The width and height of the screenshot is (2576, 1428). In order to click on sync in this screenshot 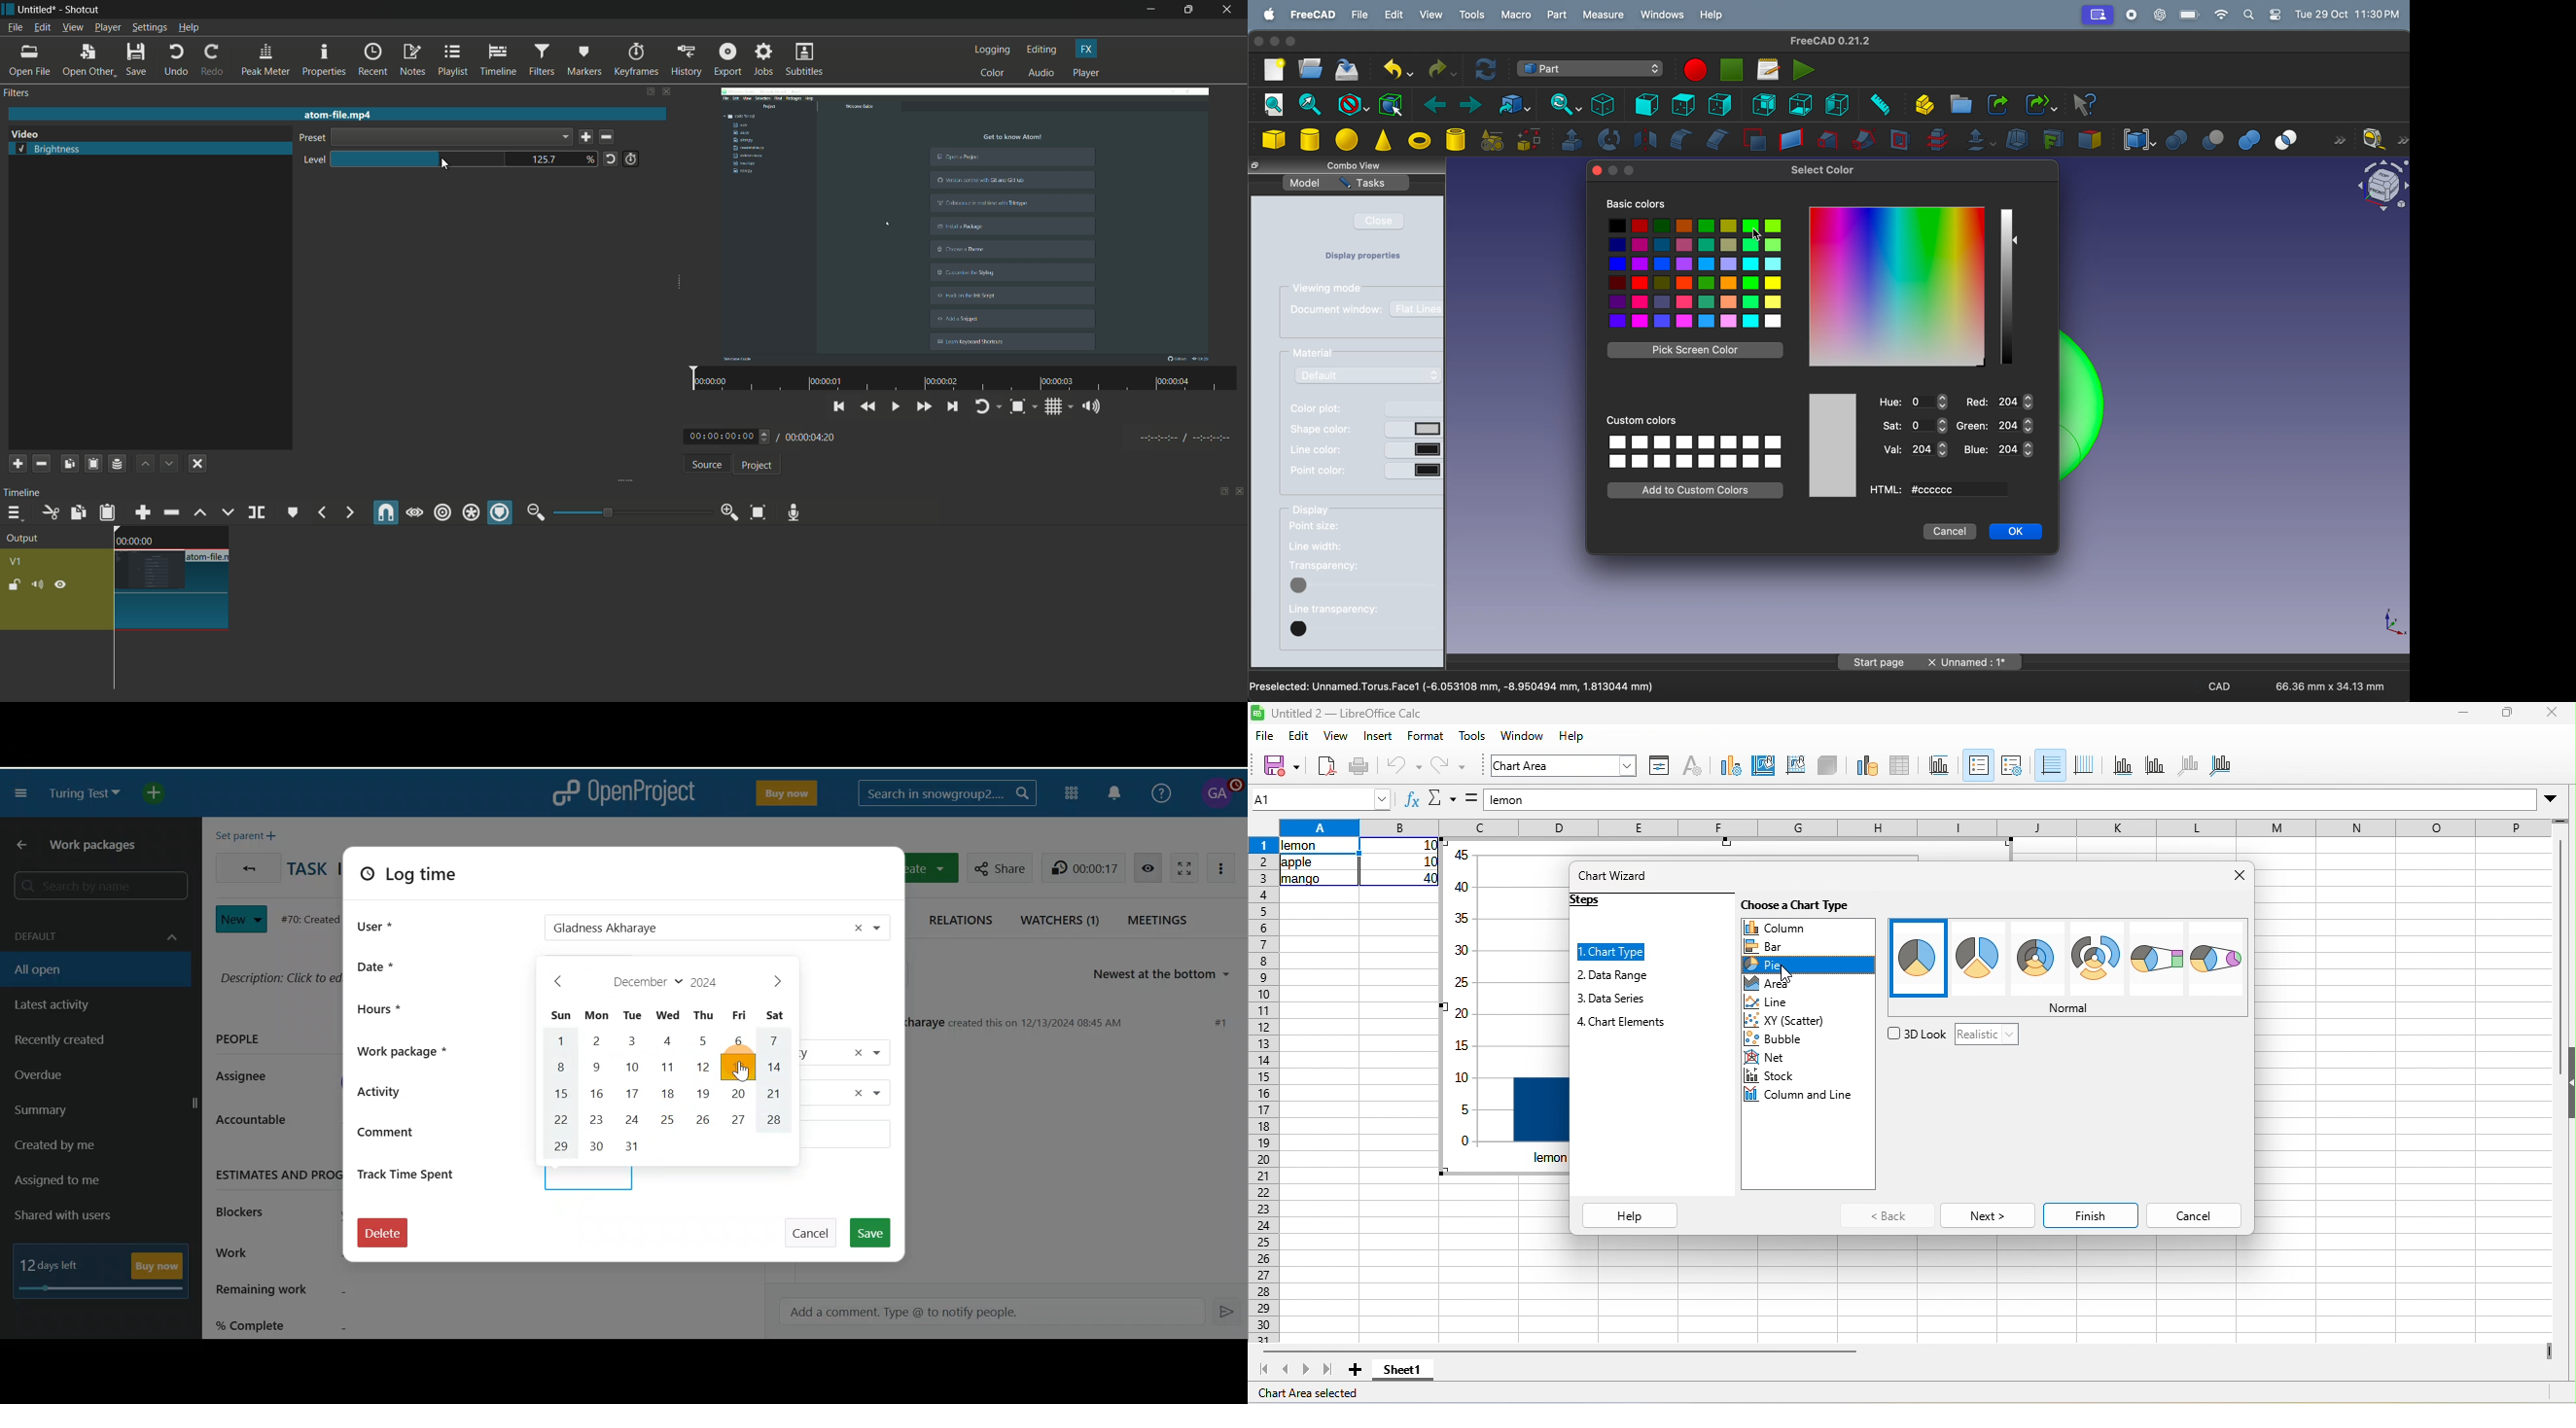, I will do `click(1560, 103)`.